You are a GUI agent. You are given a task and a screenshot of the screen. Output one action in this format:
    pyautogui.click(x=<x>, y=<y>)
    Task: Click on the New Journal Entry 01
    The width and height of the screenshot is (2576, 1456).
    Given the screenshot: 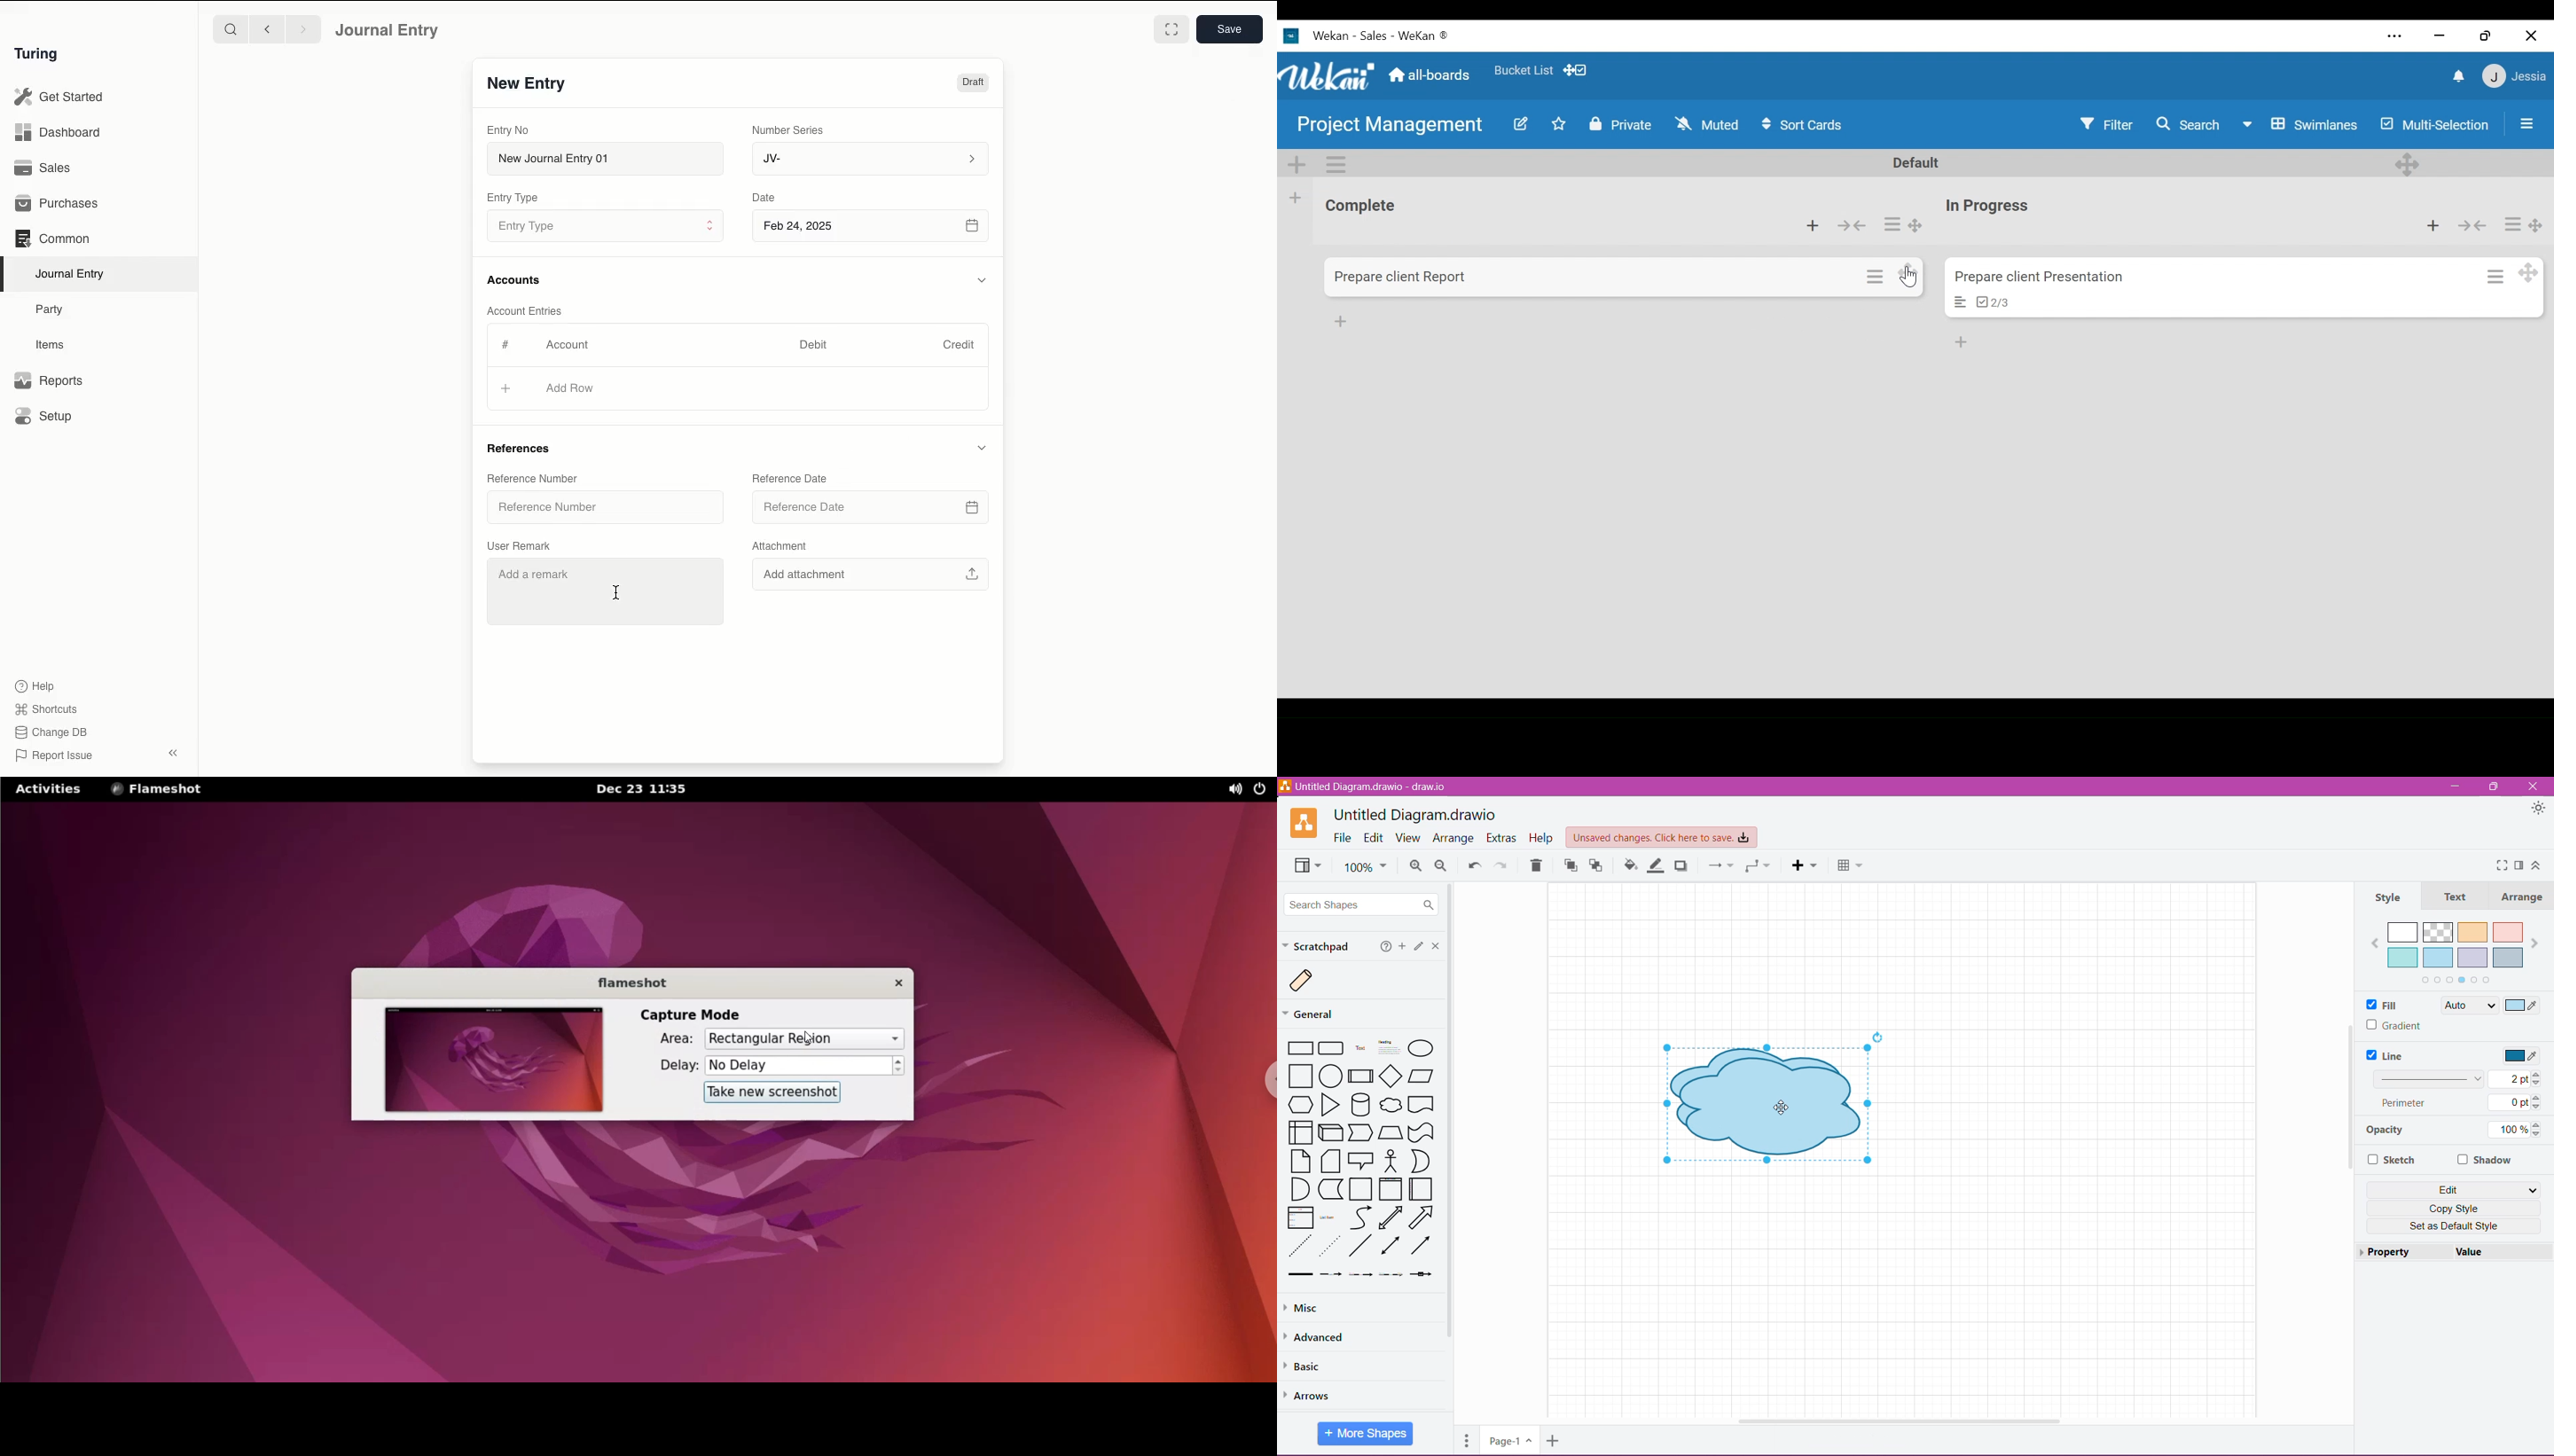 What is the action you would take?
    pyautogui.click(x=604, y=158)
    